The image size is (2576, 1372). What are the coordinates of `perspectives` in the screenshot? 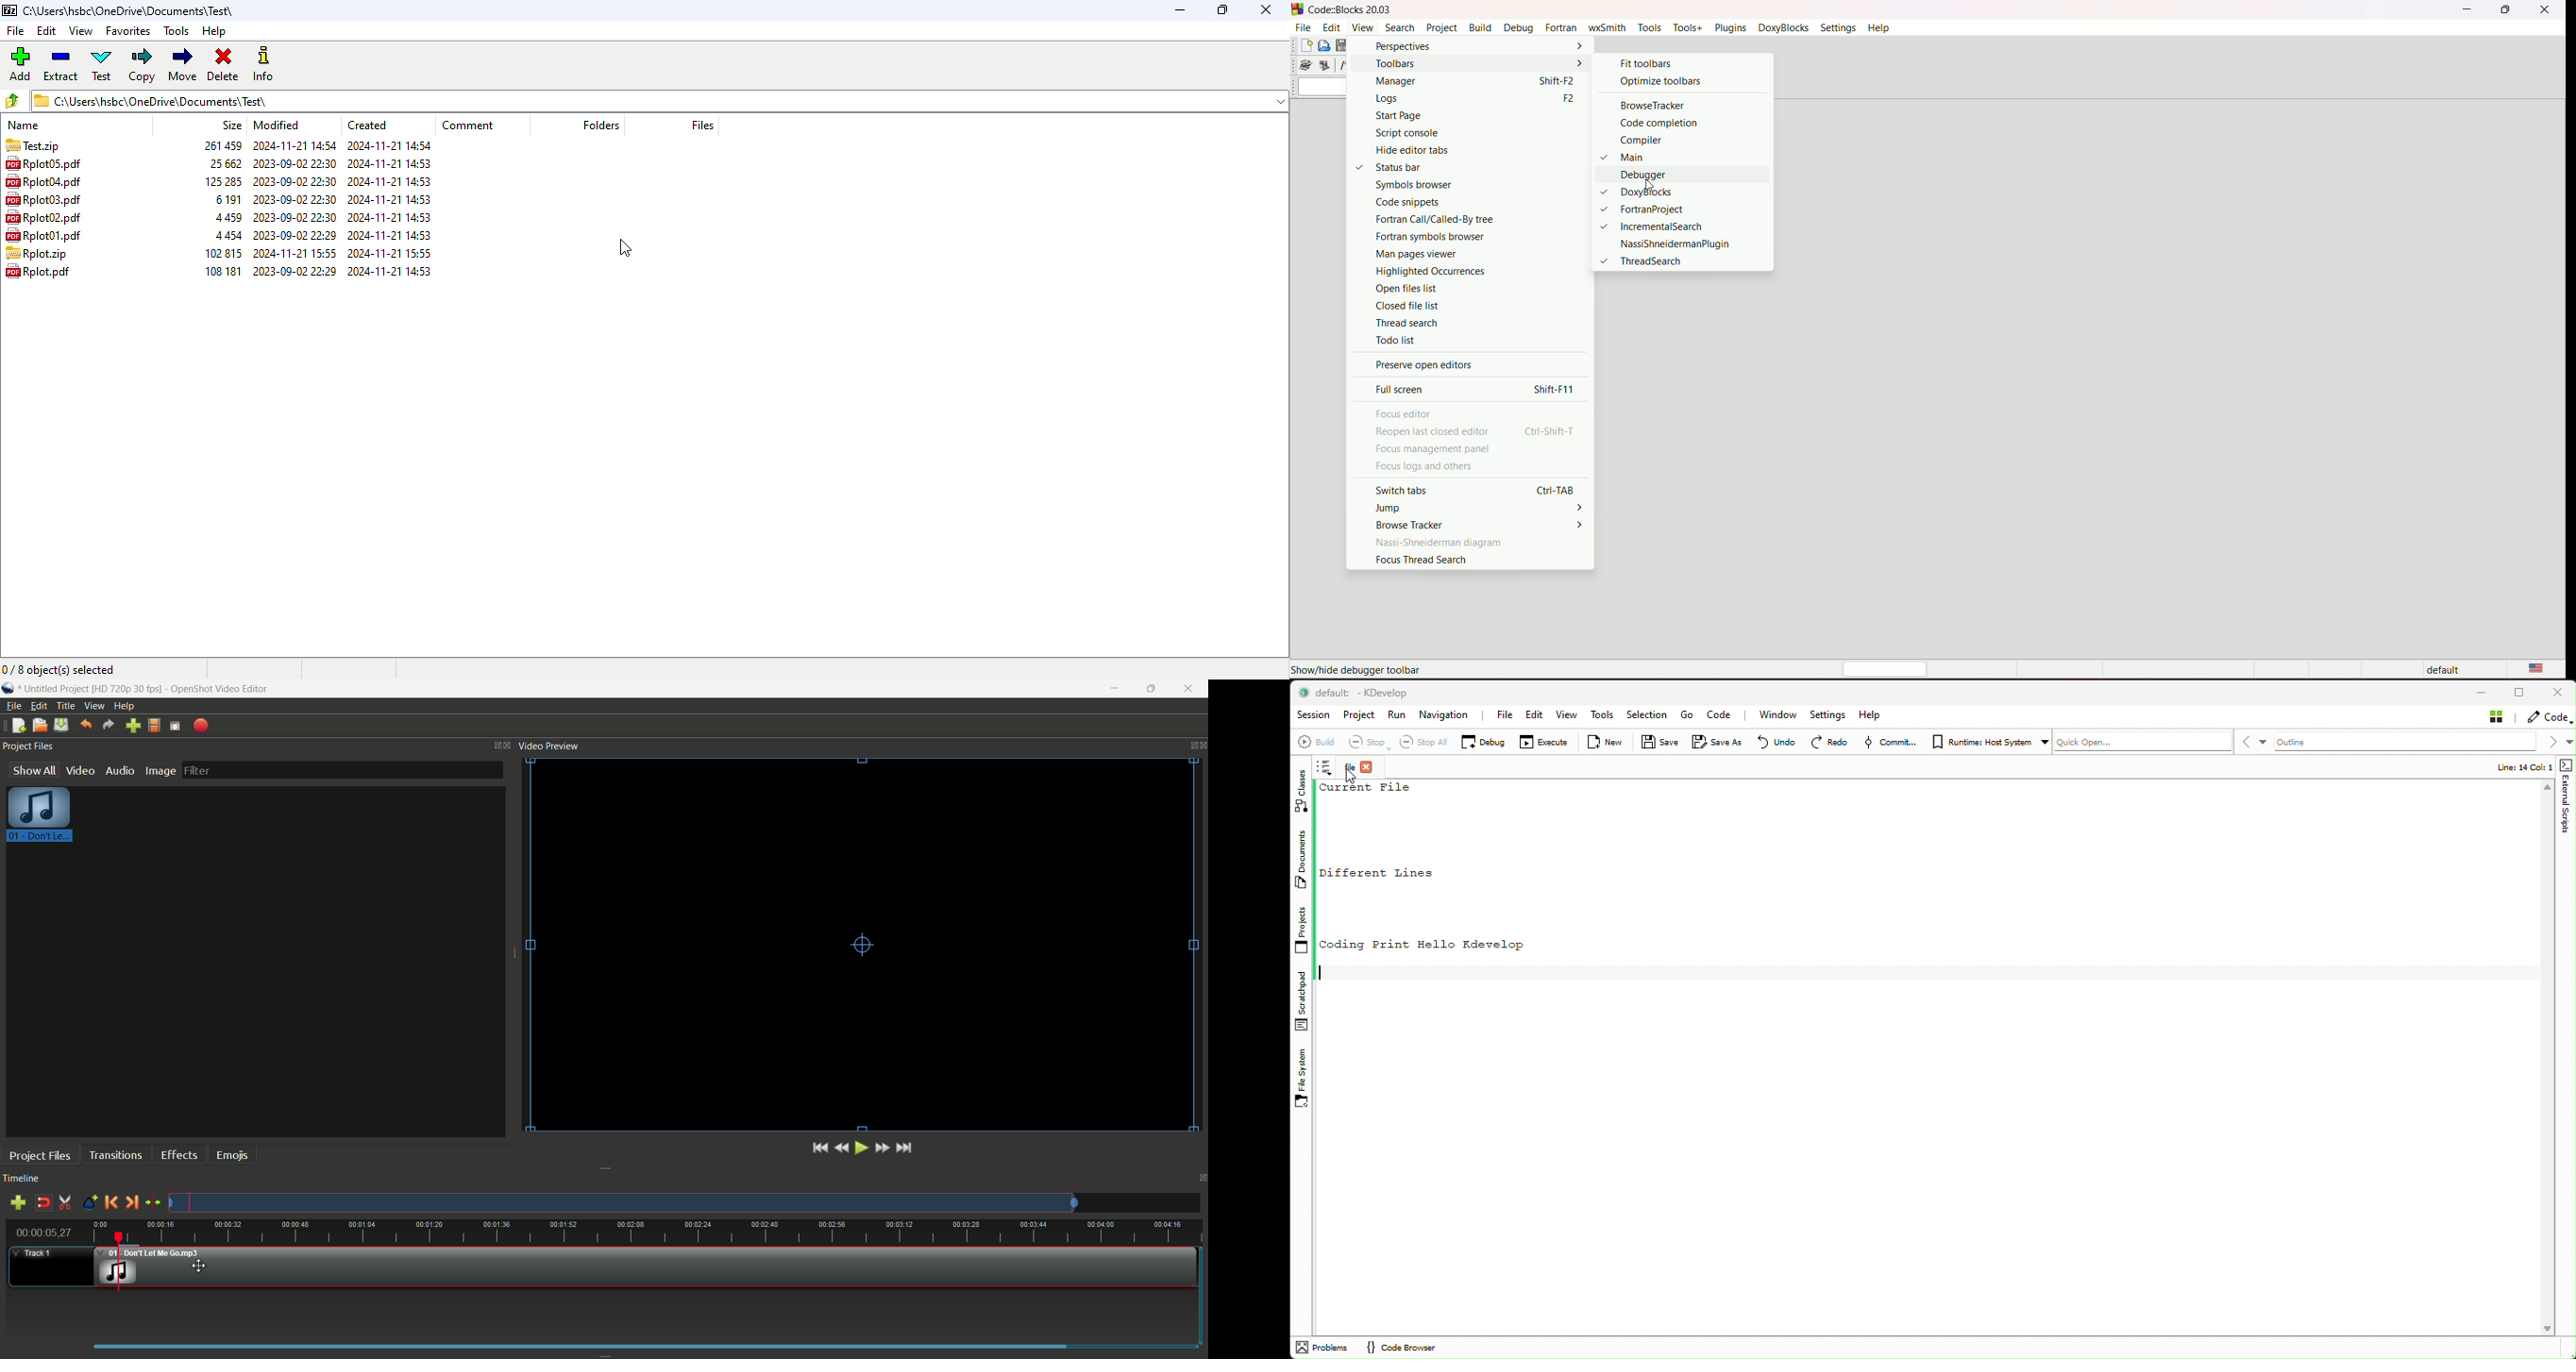 It's located at (1462, 47).